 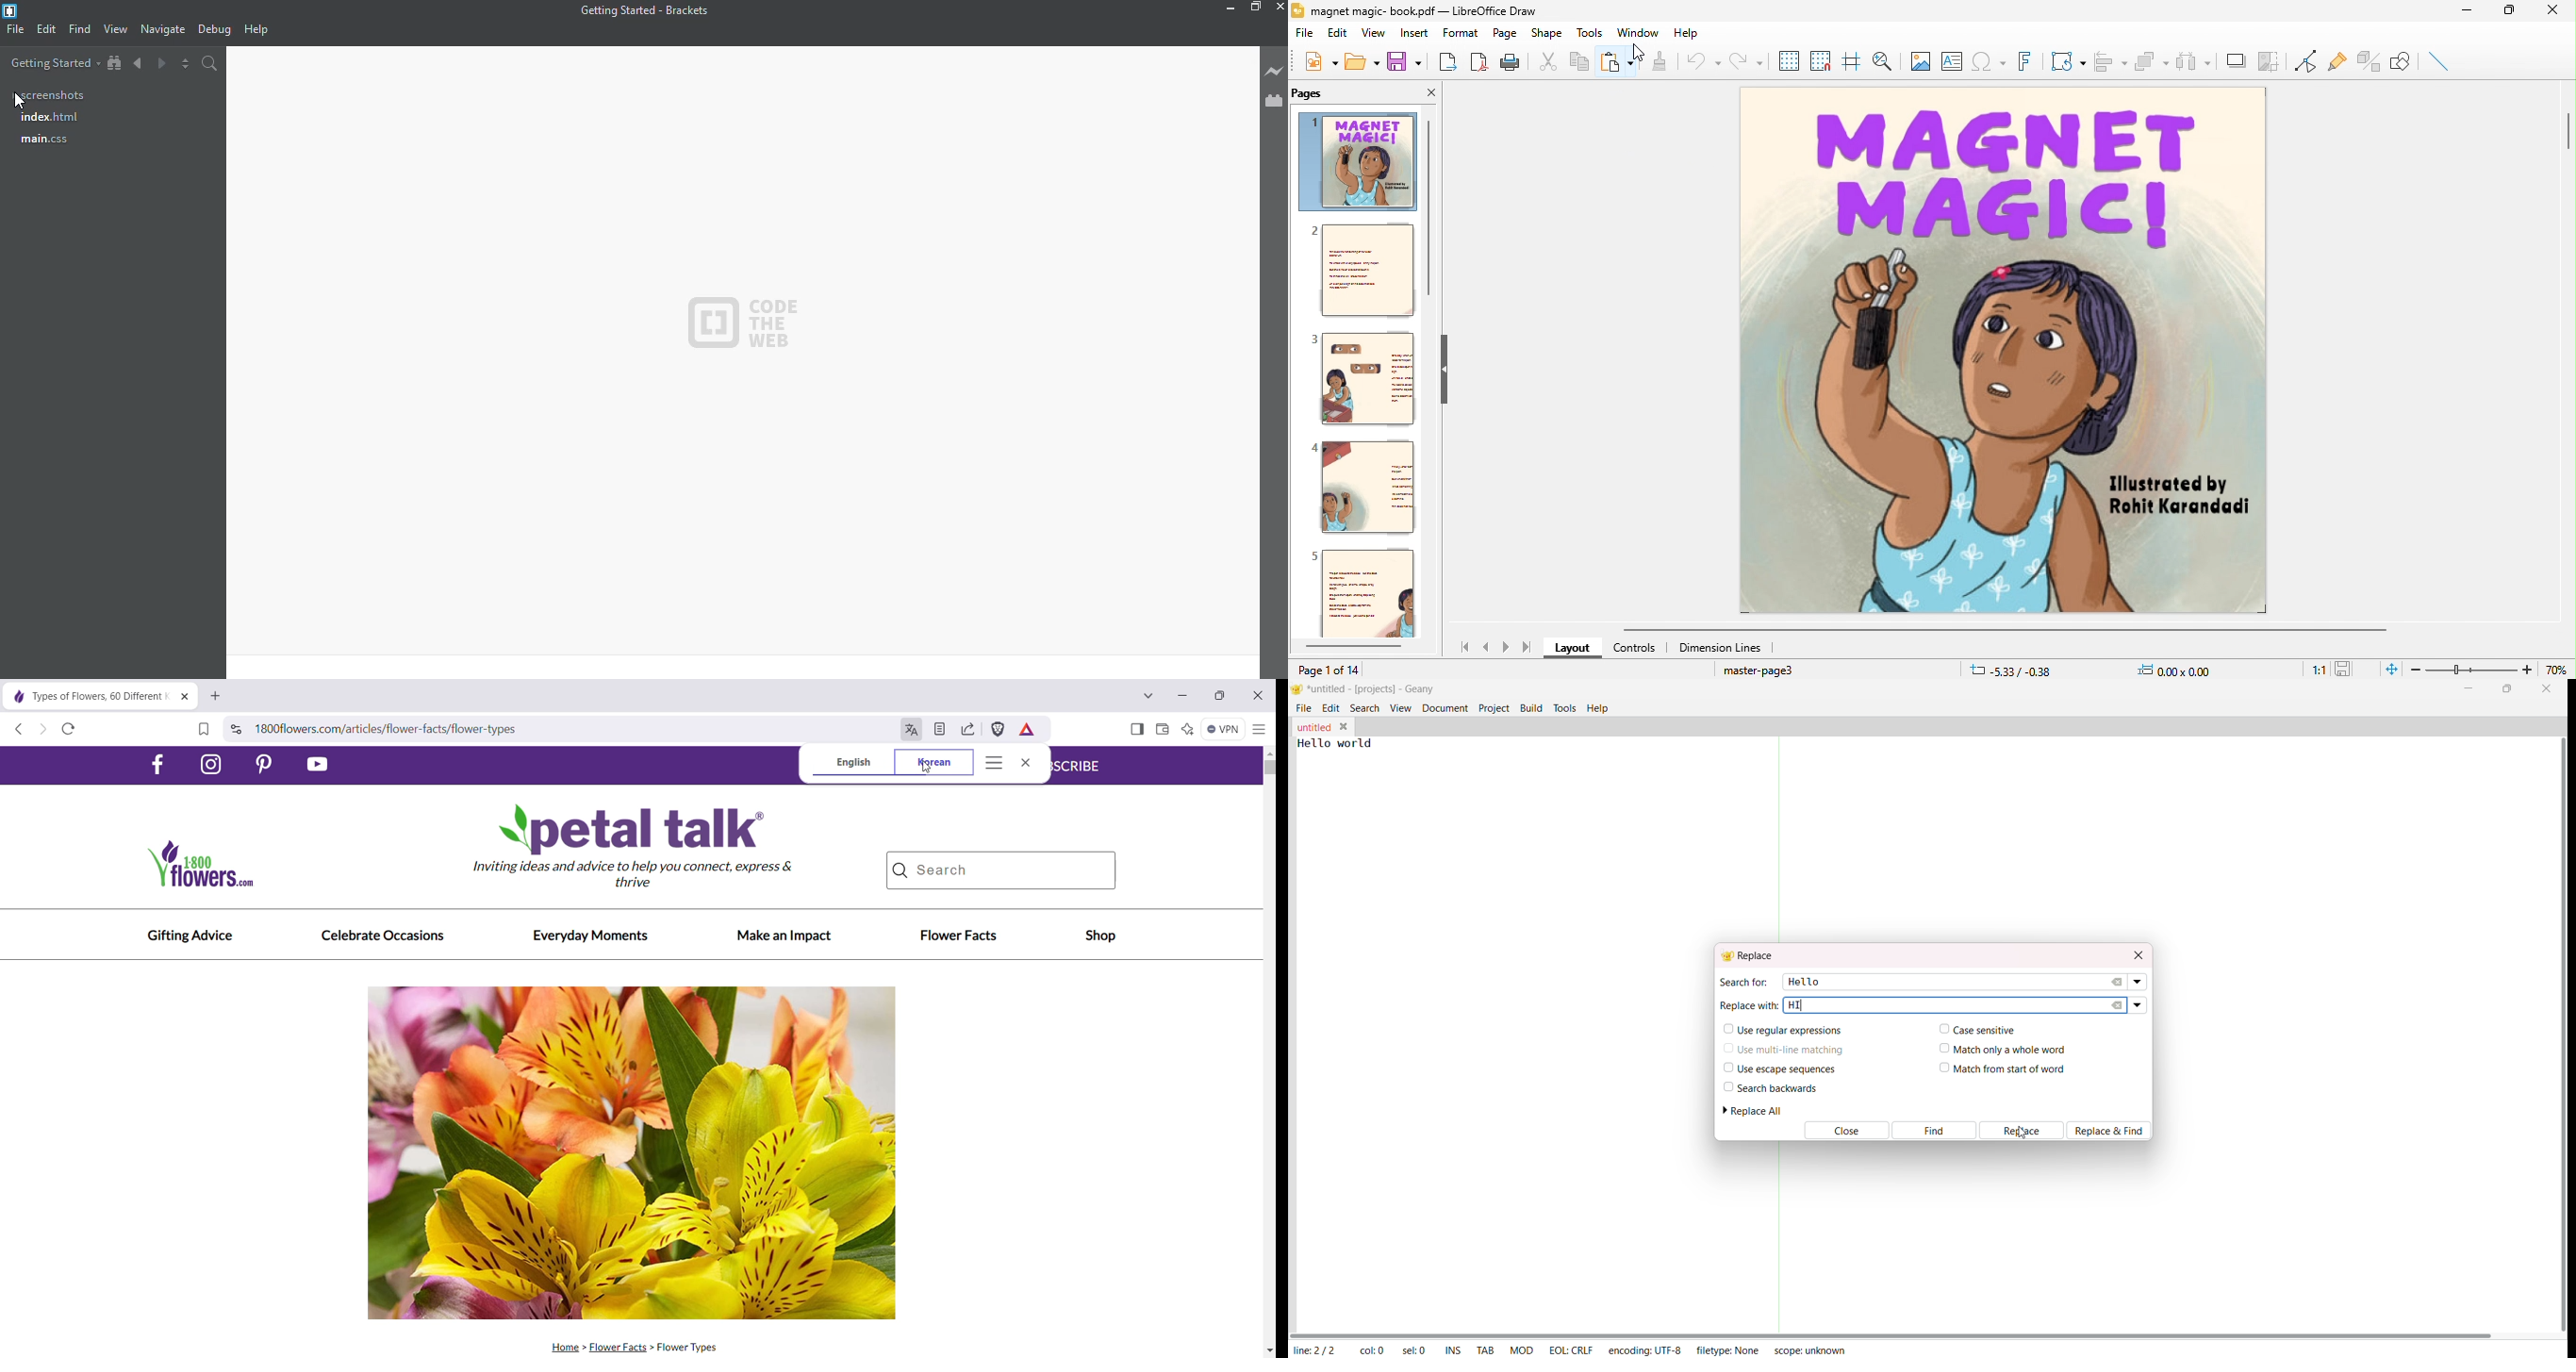 I want to click on open, so click(x=1361, y=63).